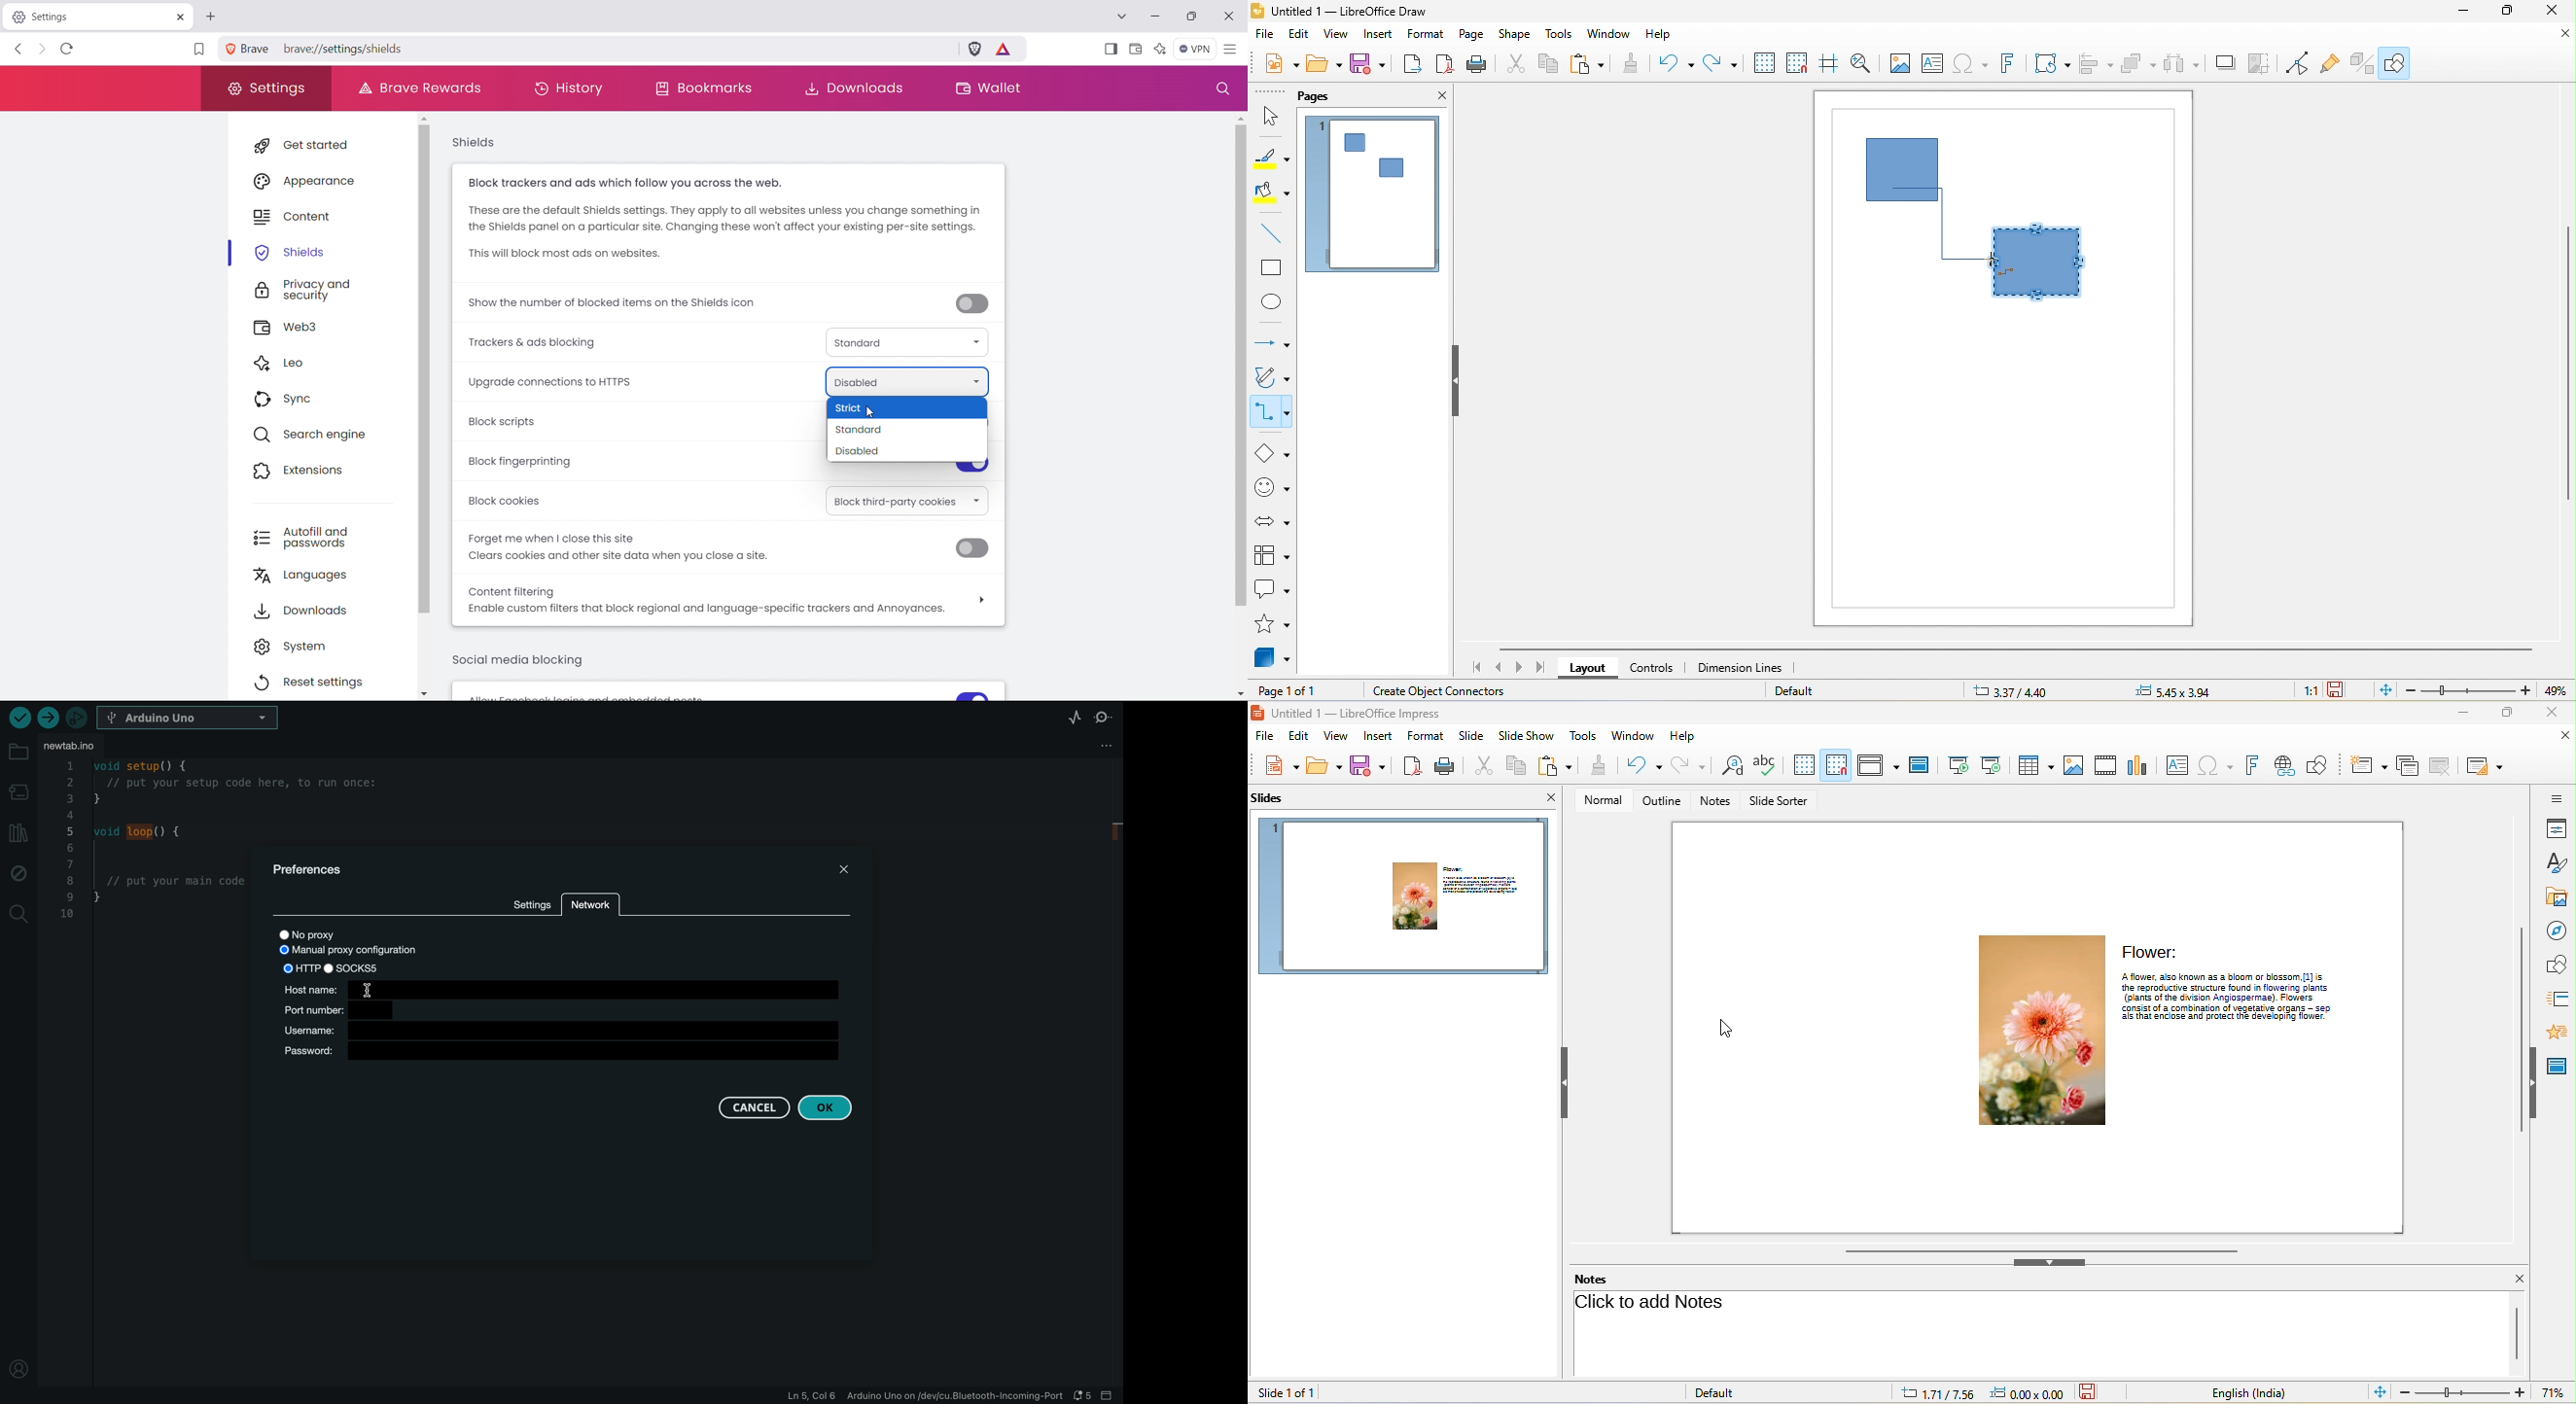  I want to click on helplines while moving, so click(1832, 62).